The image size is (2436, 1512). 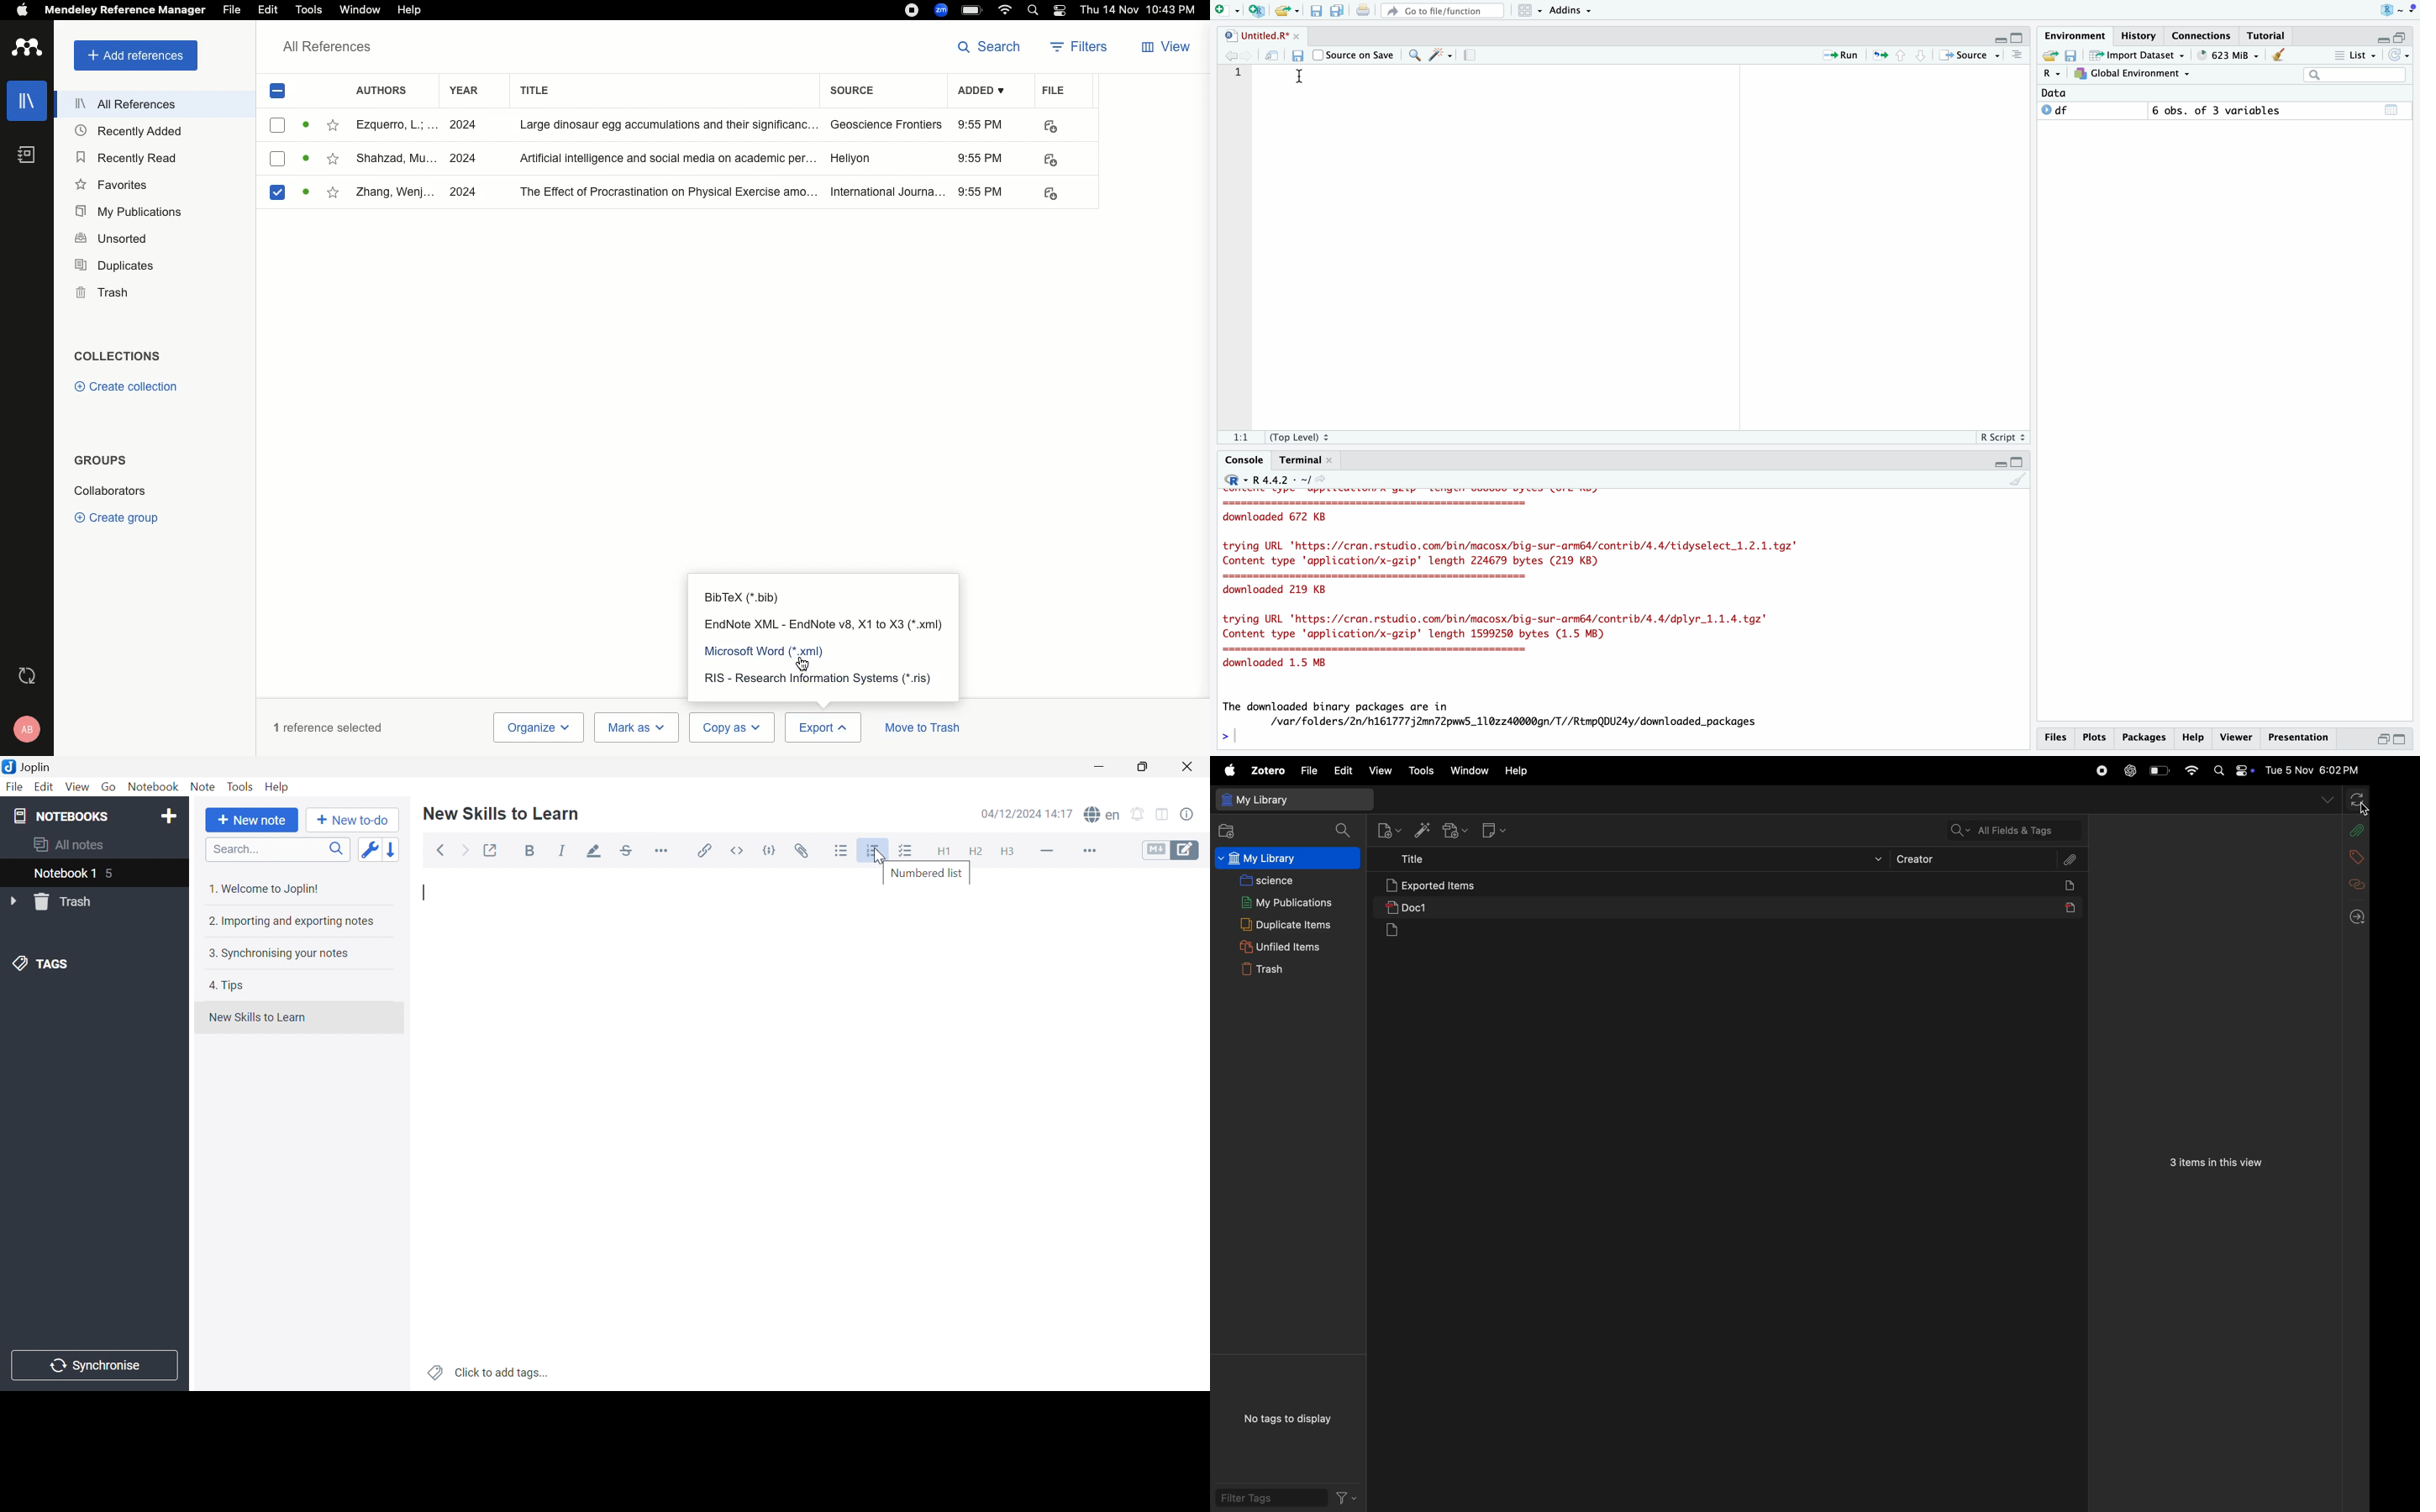 I want to click on Project, so click(x=2397, y=10).